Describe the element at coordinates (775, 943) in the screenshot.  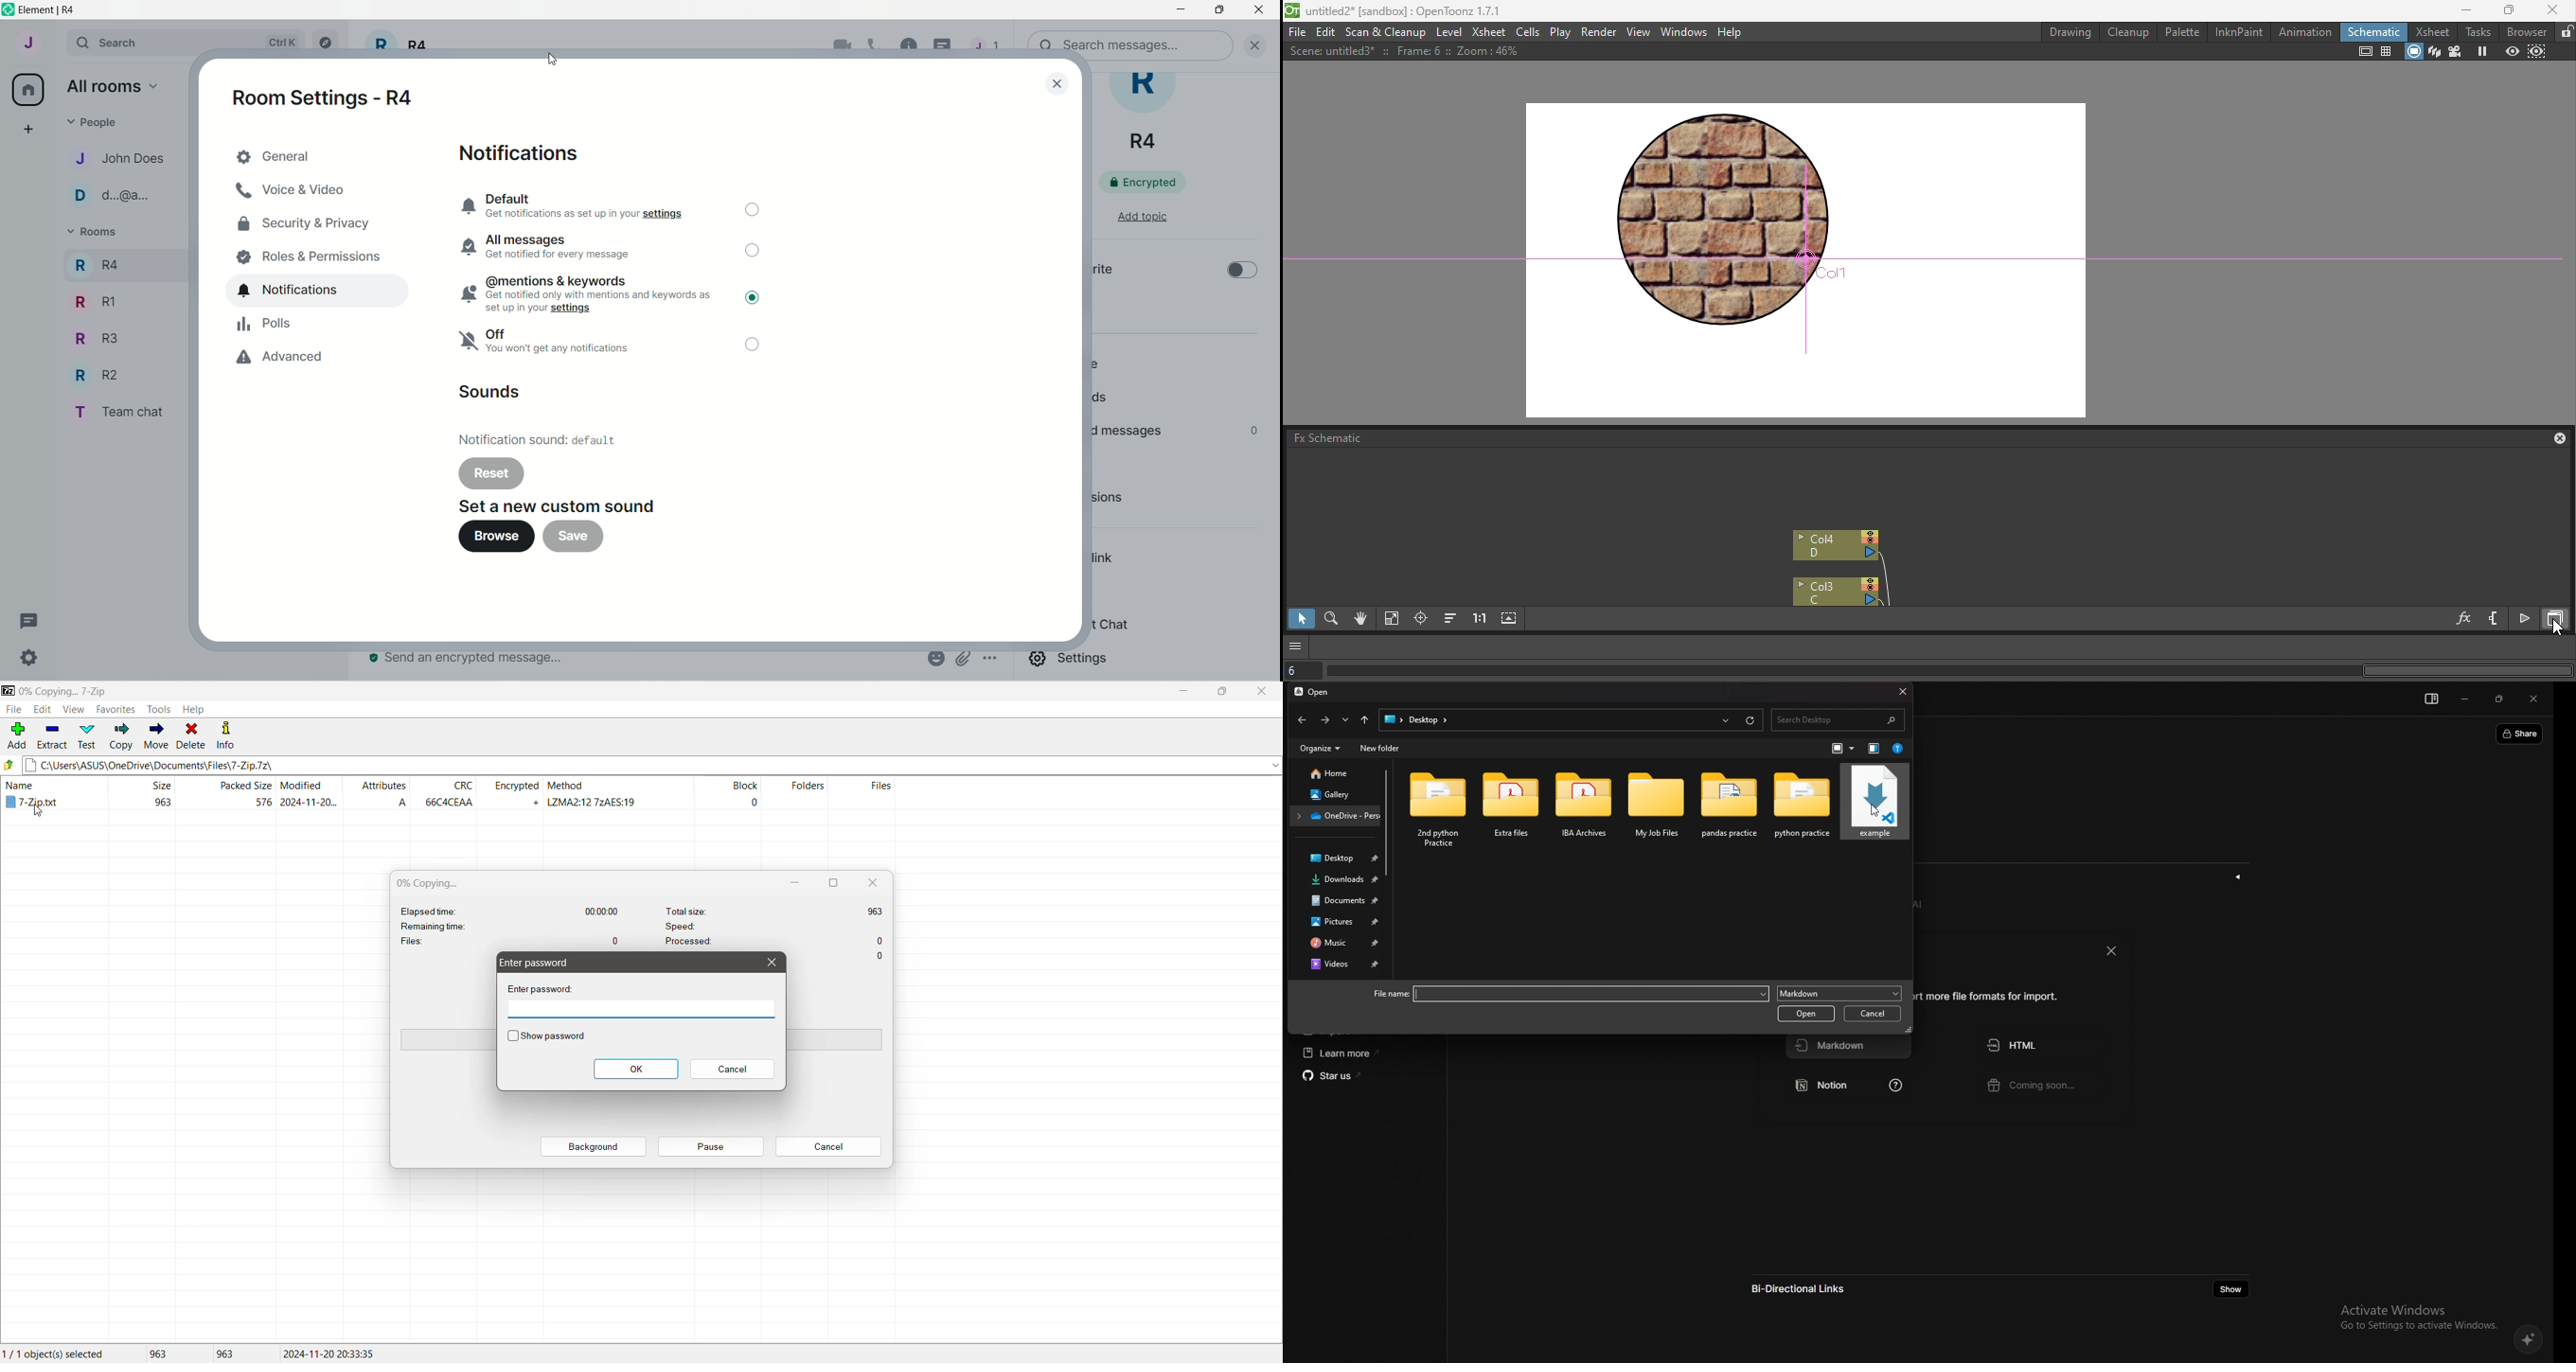
I see `Processed` at that location.